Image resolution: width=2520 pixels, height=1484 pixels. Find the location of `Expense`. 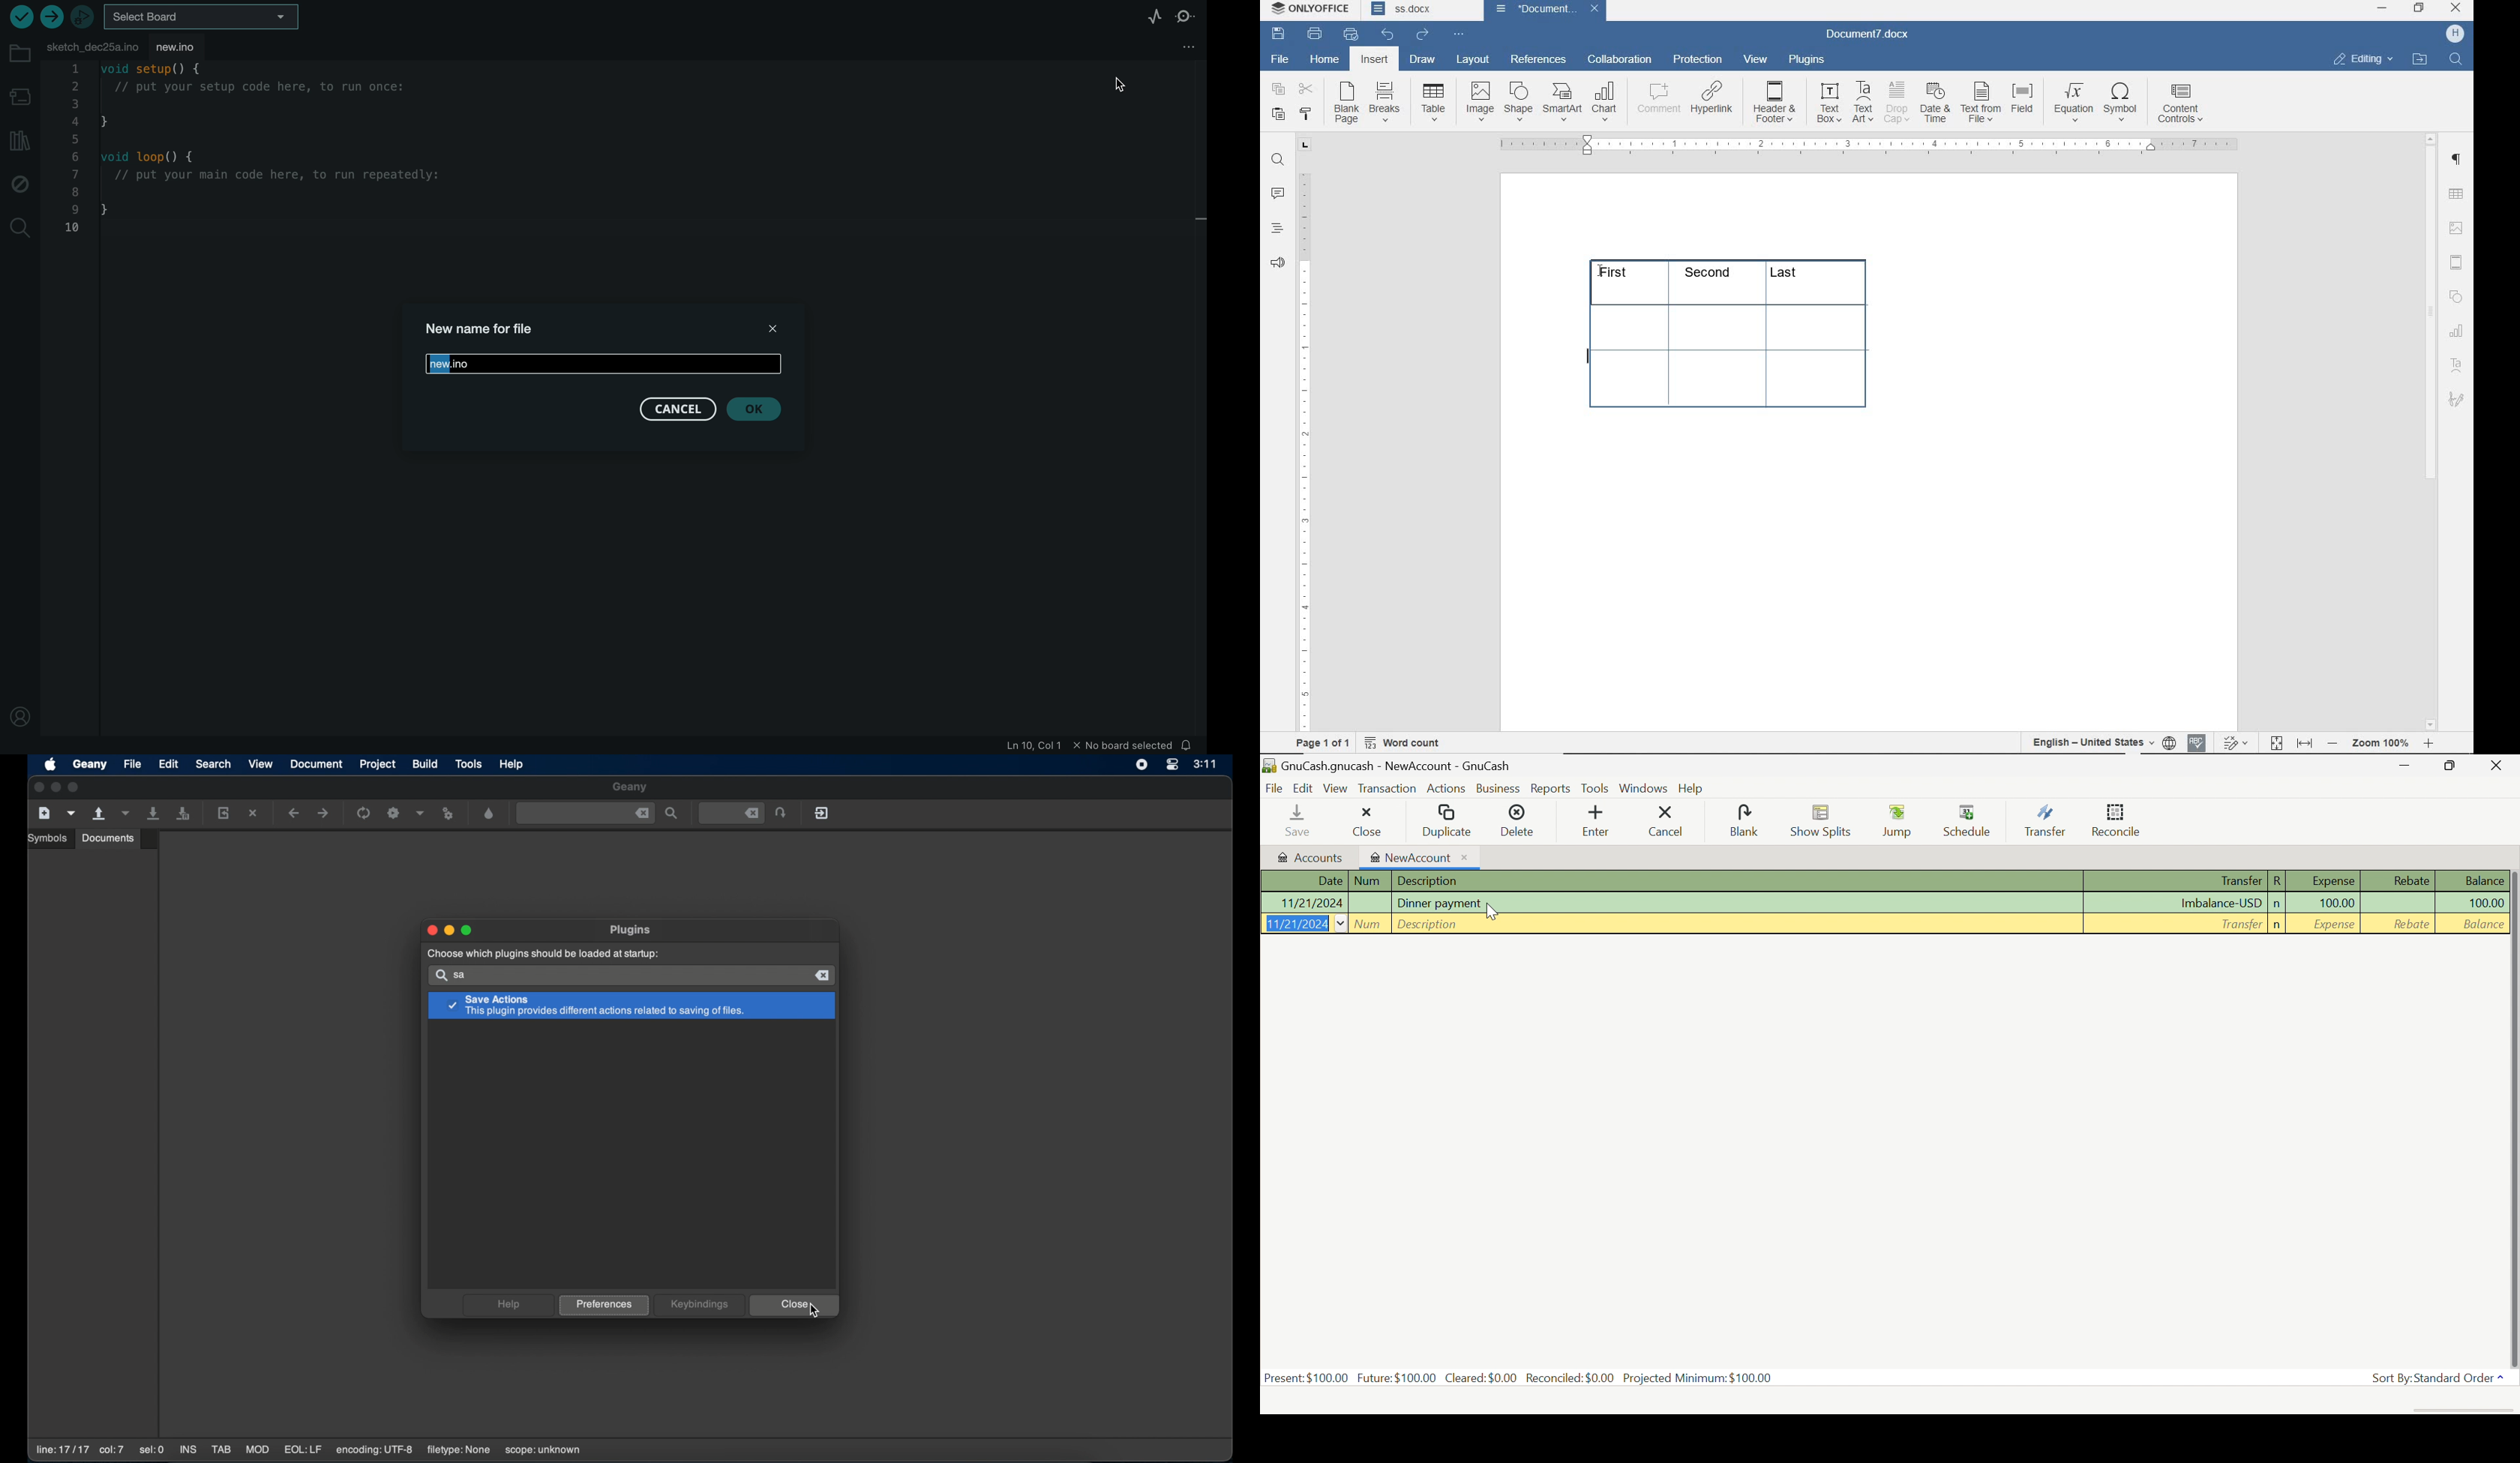

Expense is located at coordinates (2328, 881).